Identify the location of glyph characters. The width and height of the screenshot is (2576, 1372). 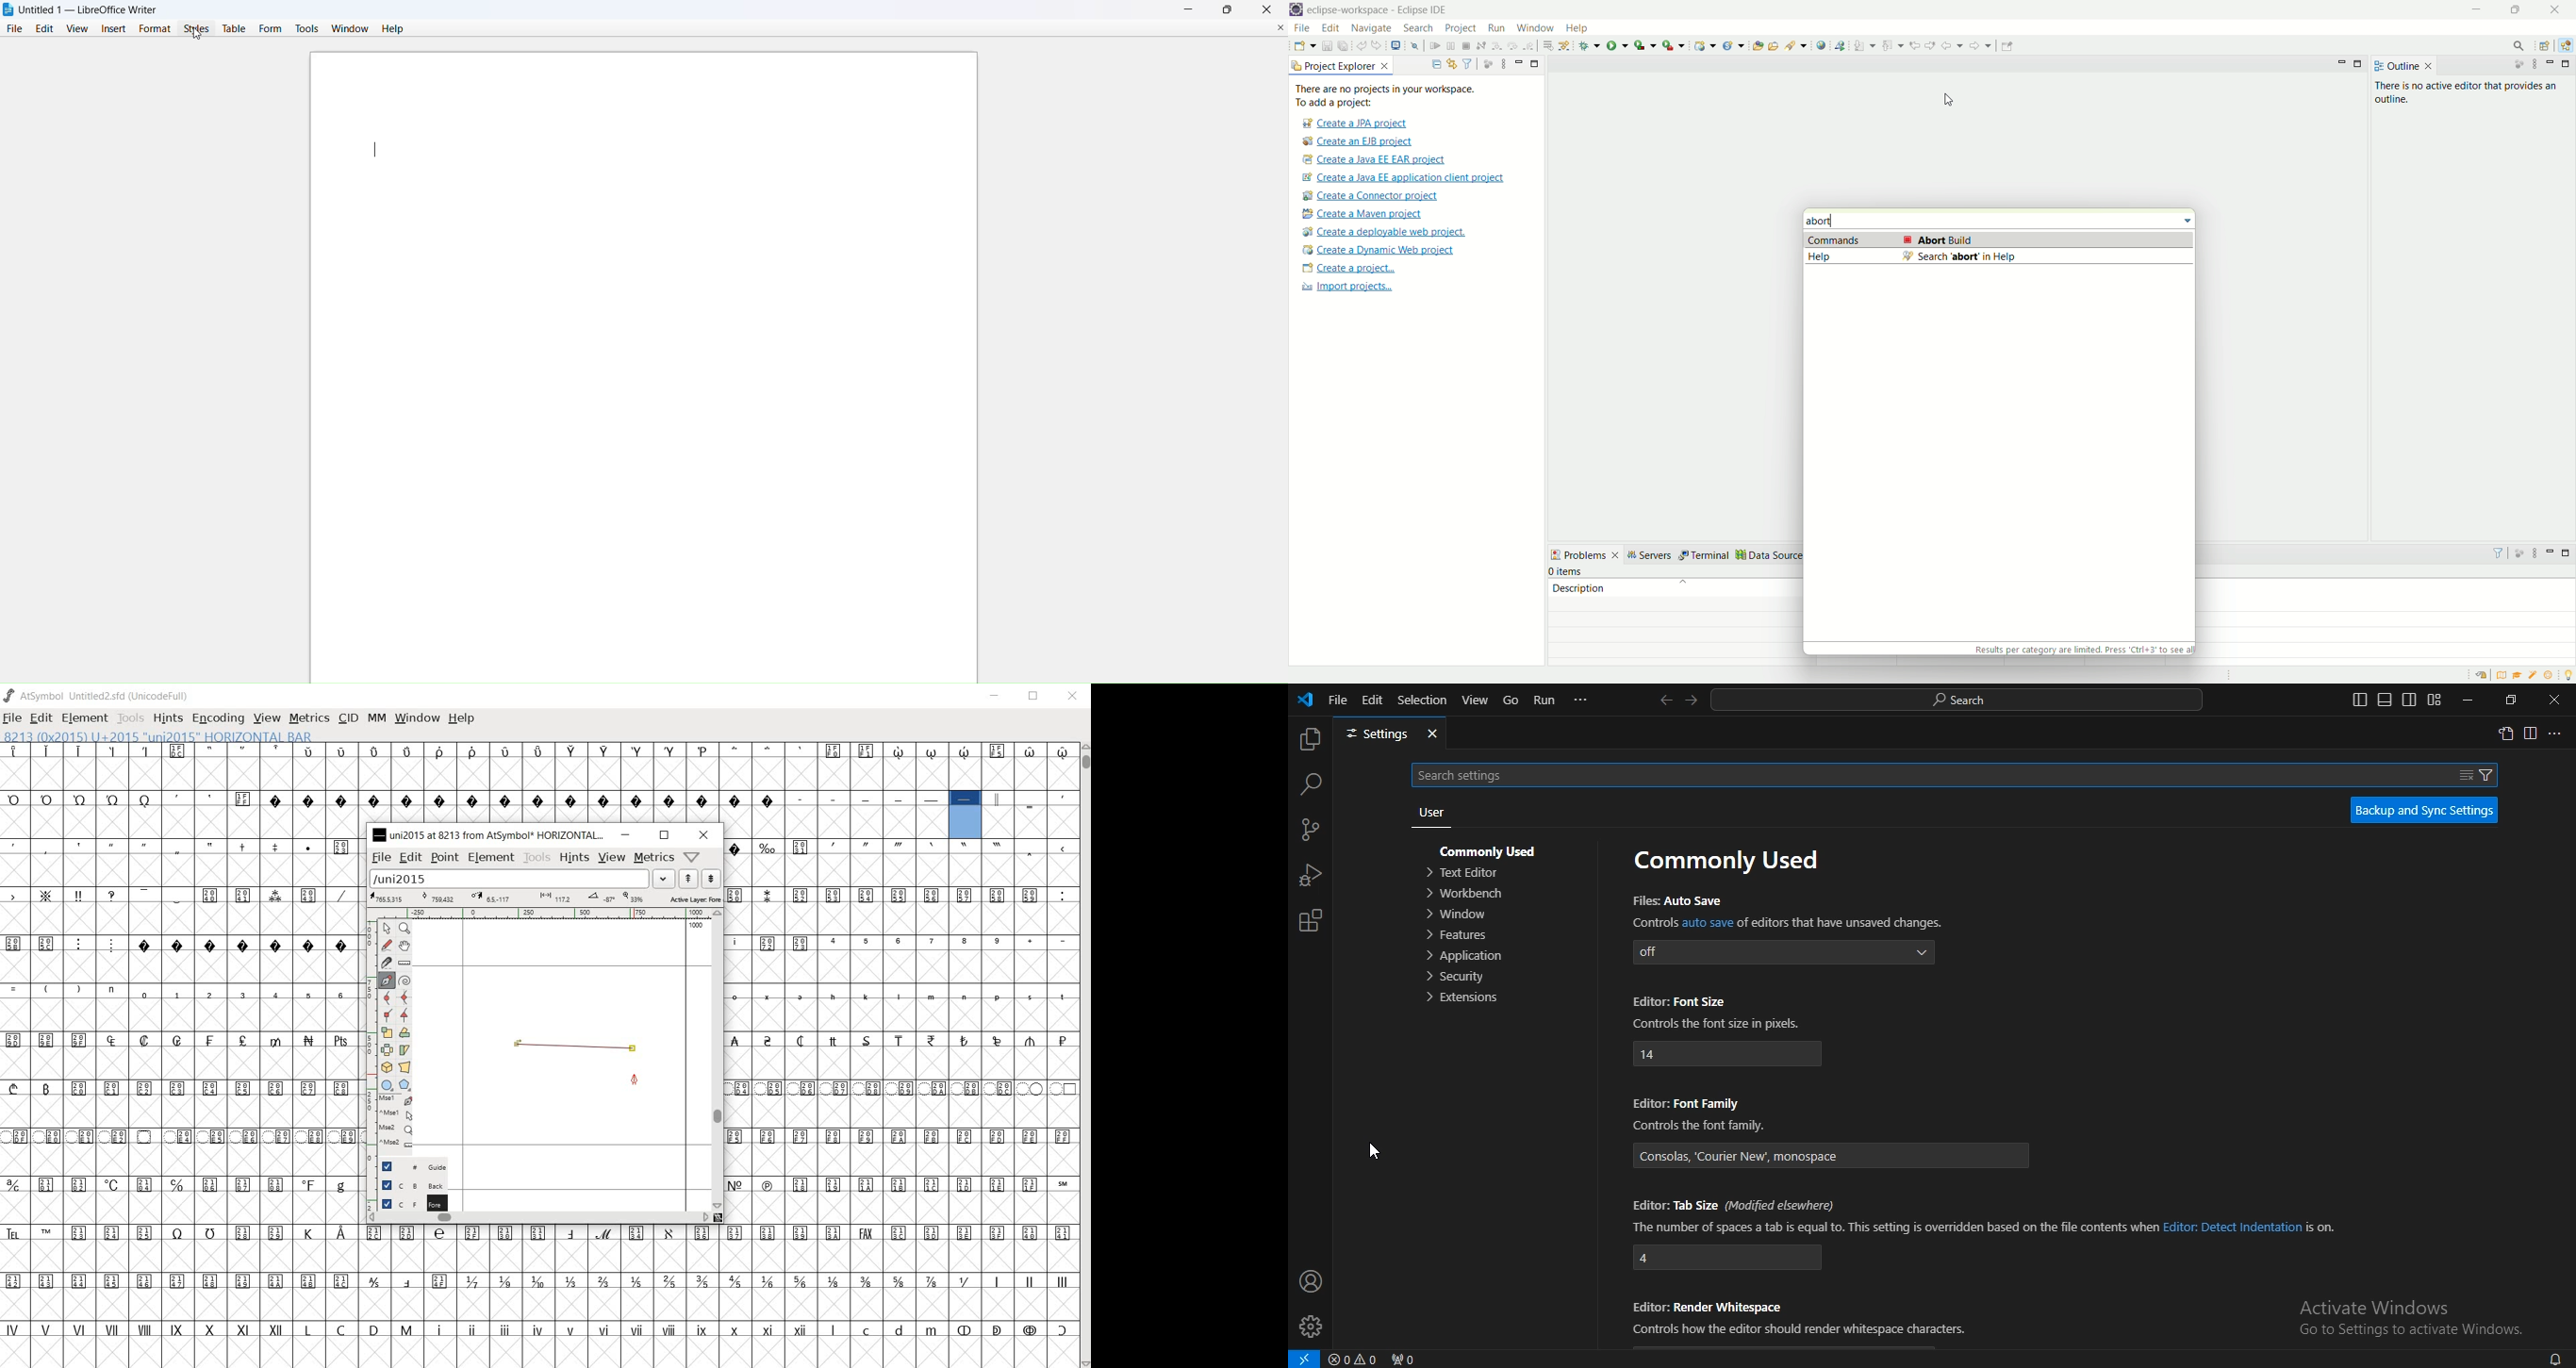
(731, 767).